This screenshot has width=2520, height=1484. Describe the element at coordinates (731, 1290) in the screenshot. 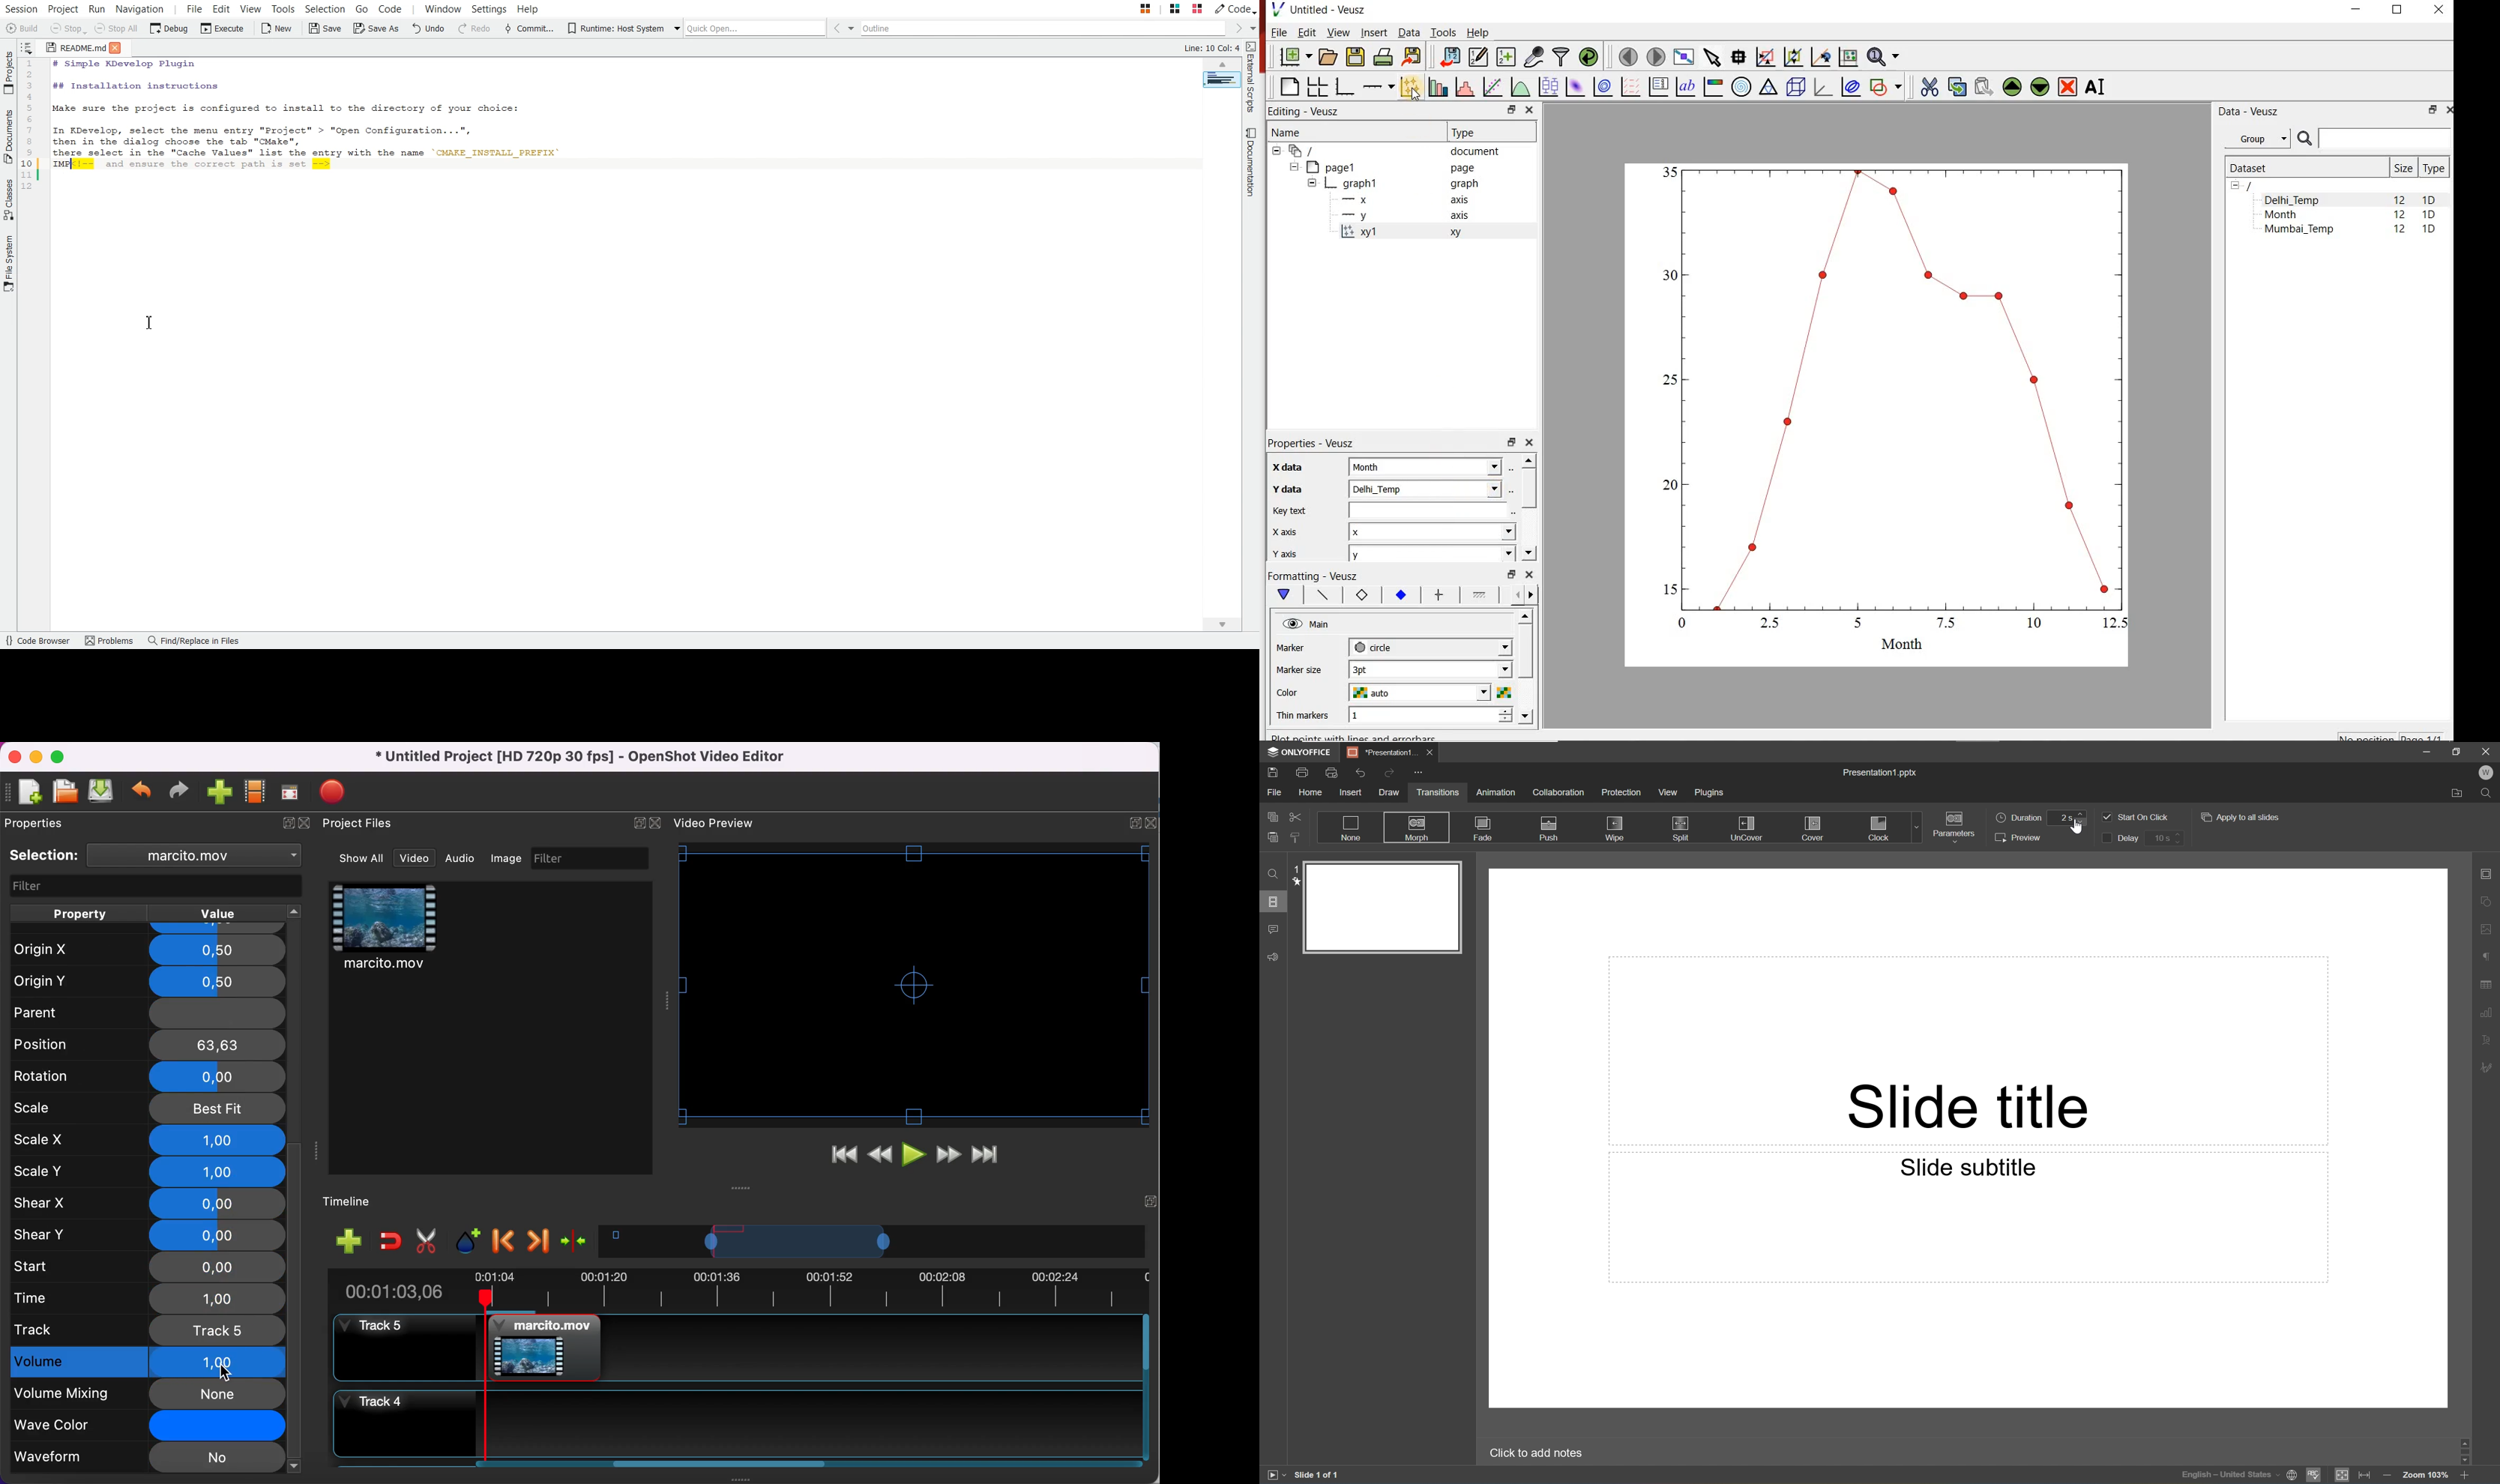

I see `clip duration` at that location.